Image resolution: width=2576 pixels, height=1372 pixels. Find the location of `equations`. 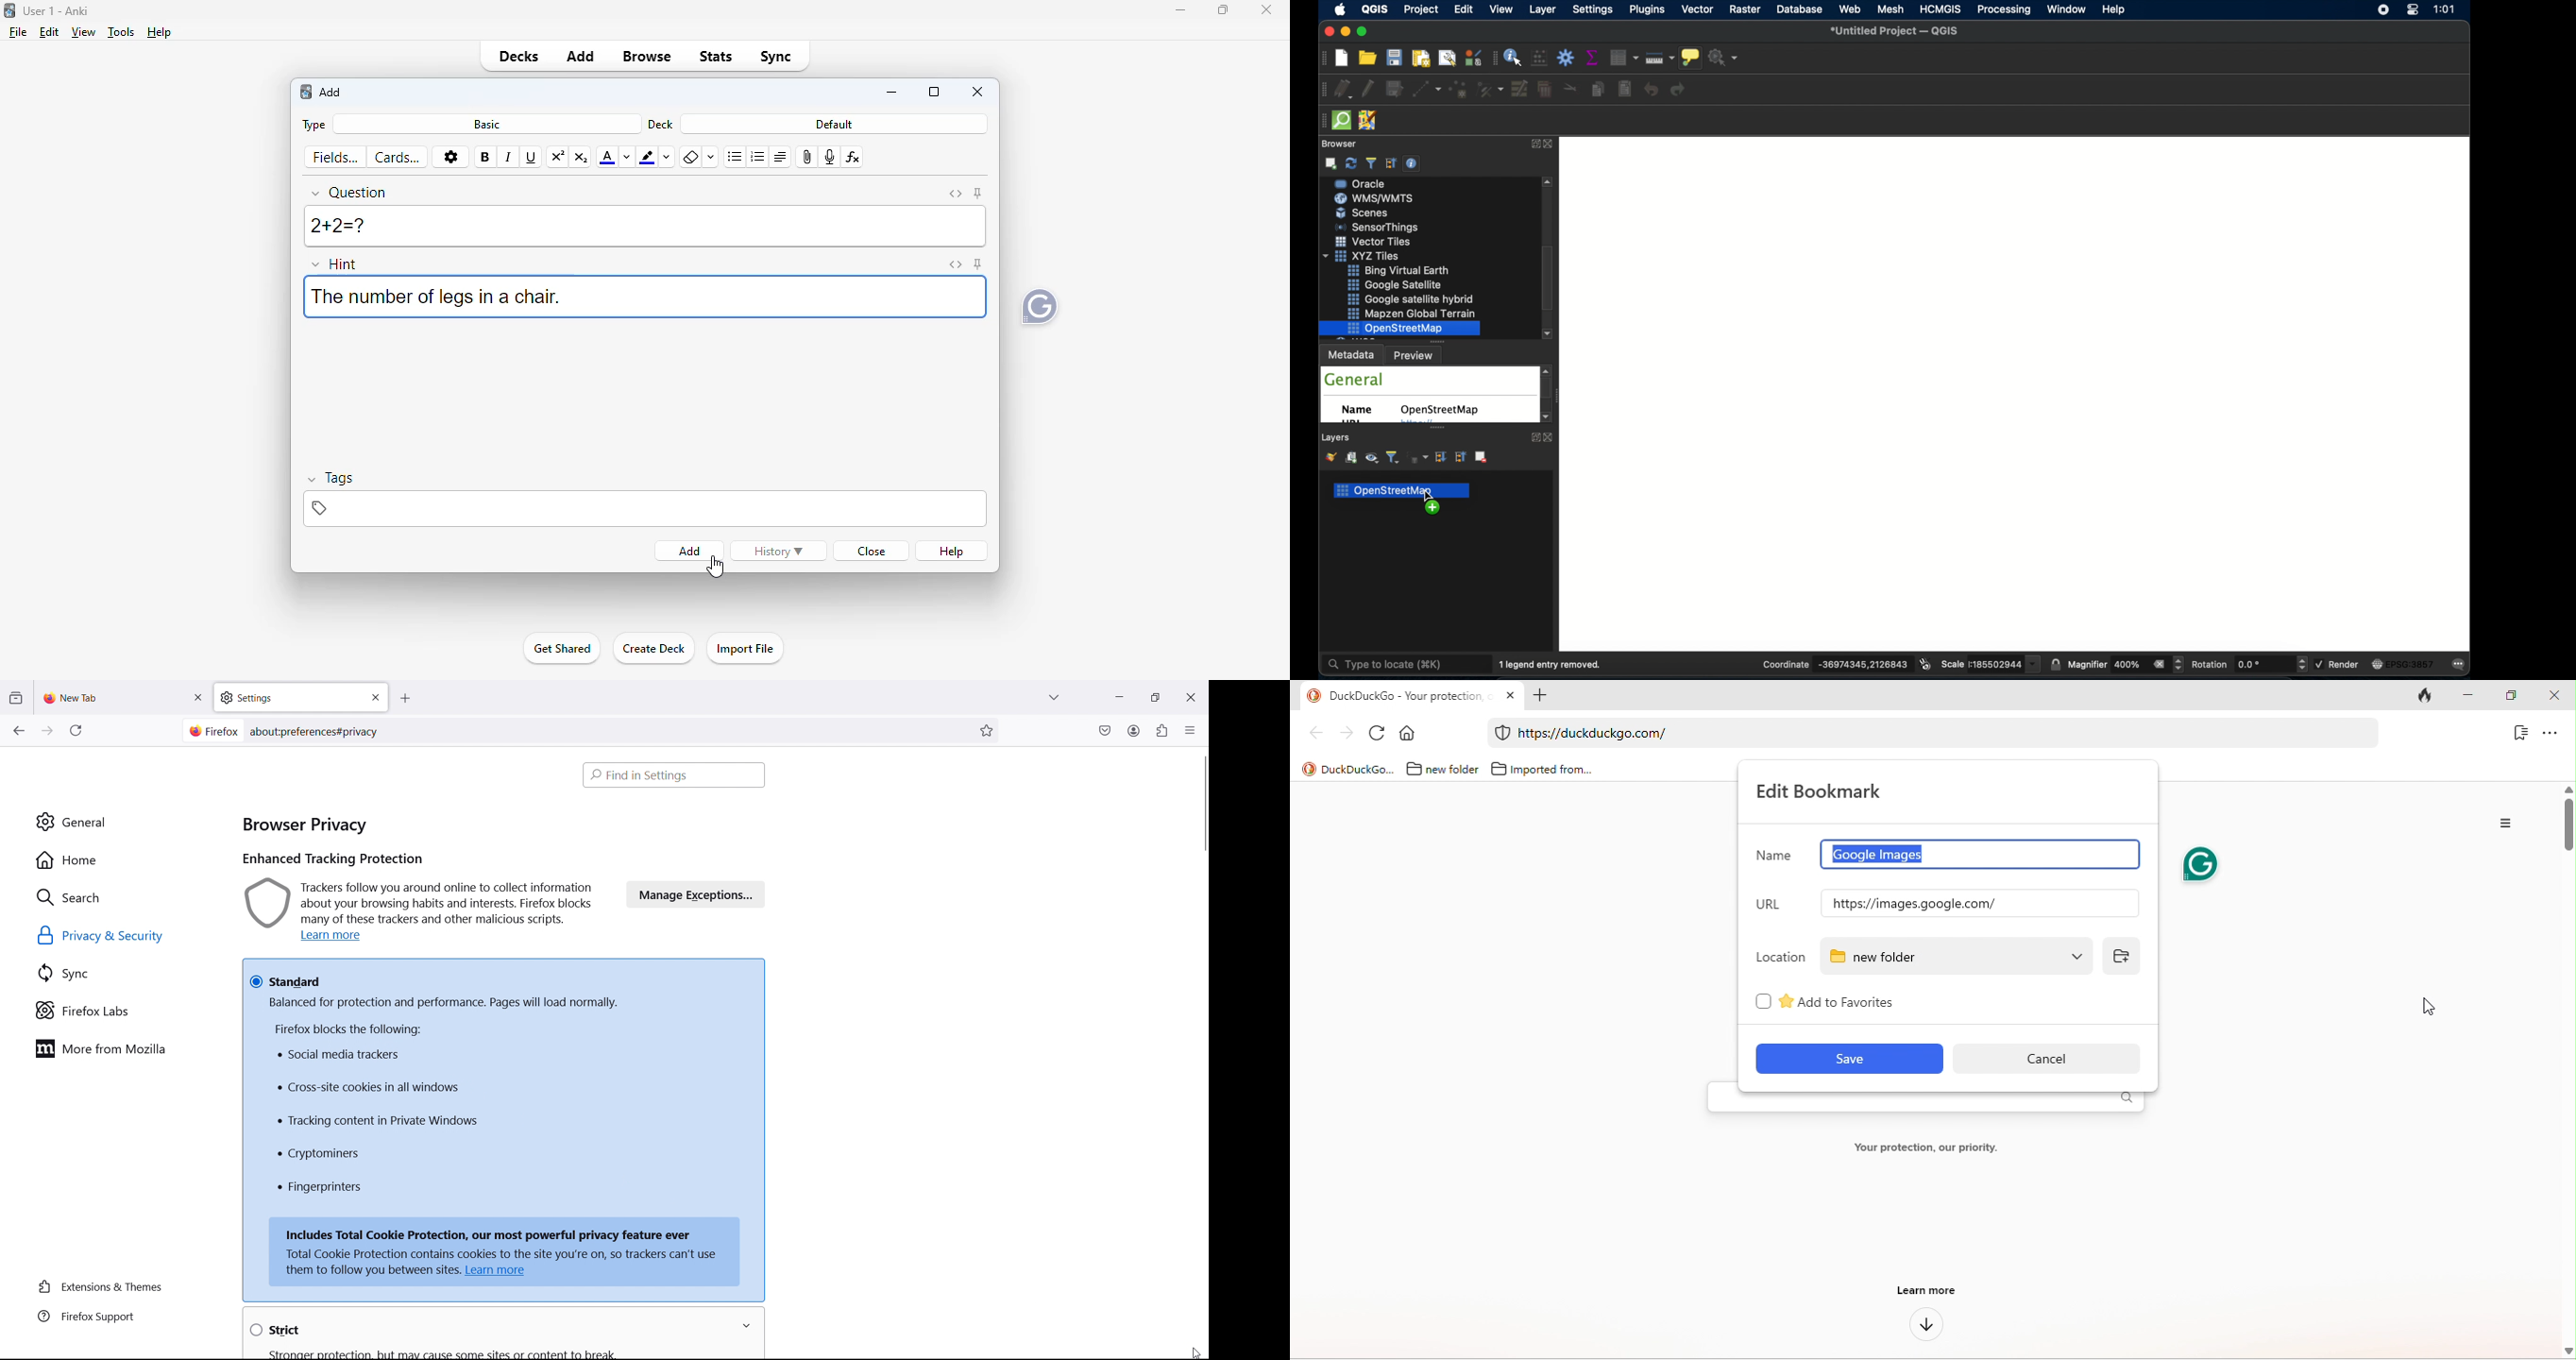

equations is located at coordinates (854, 157).